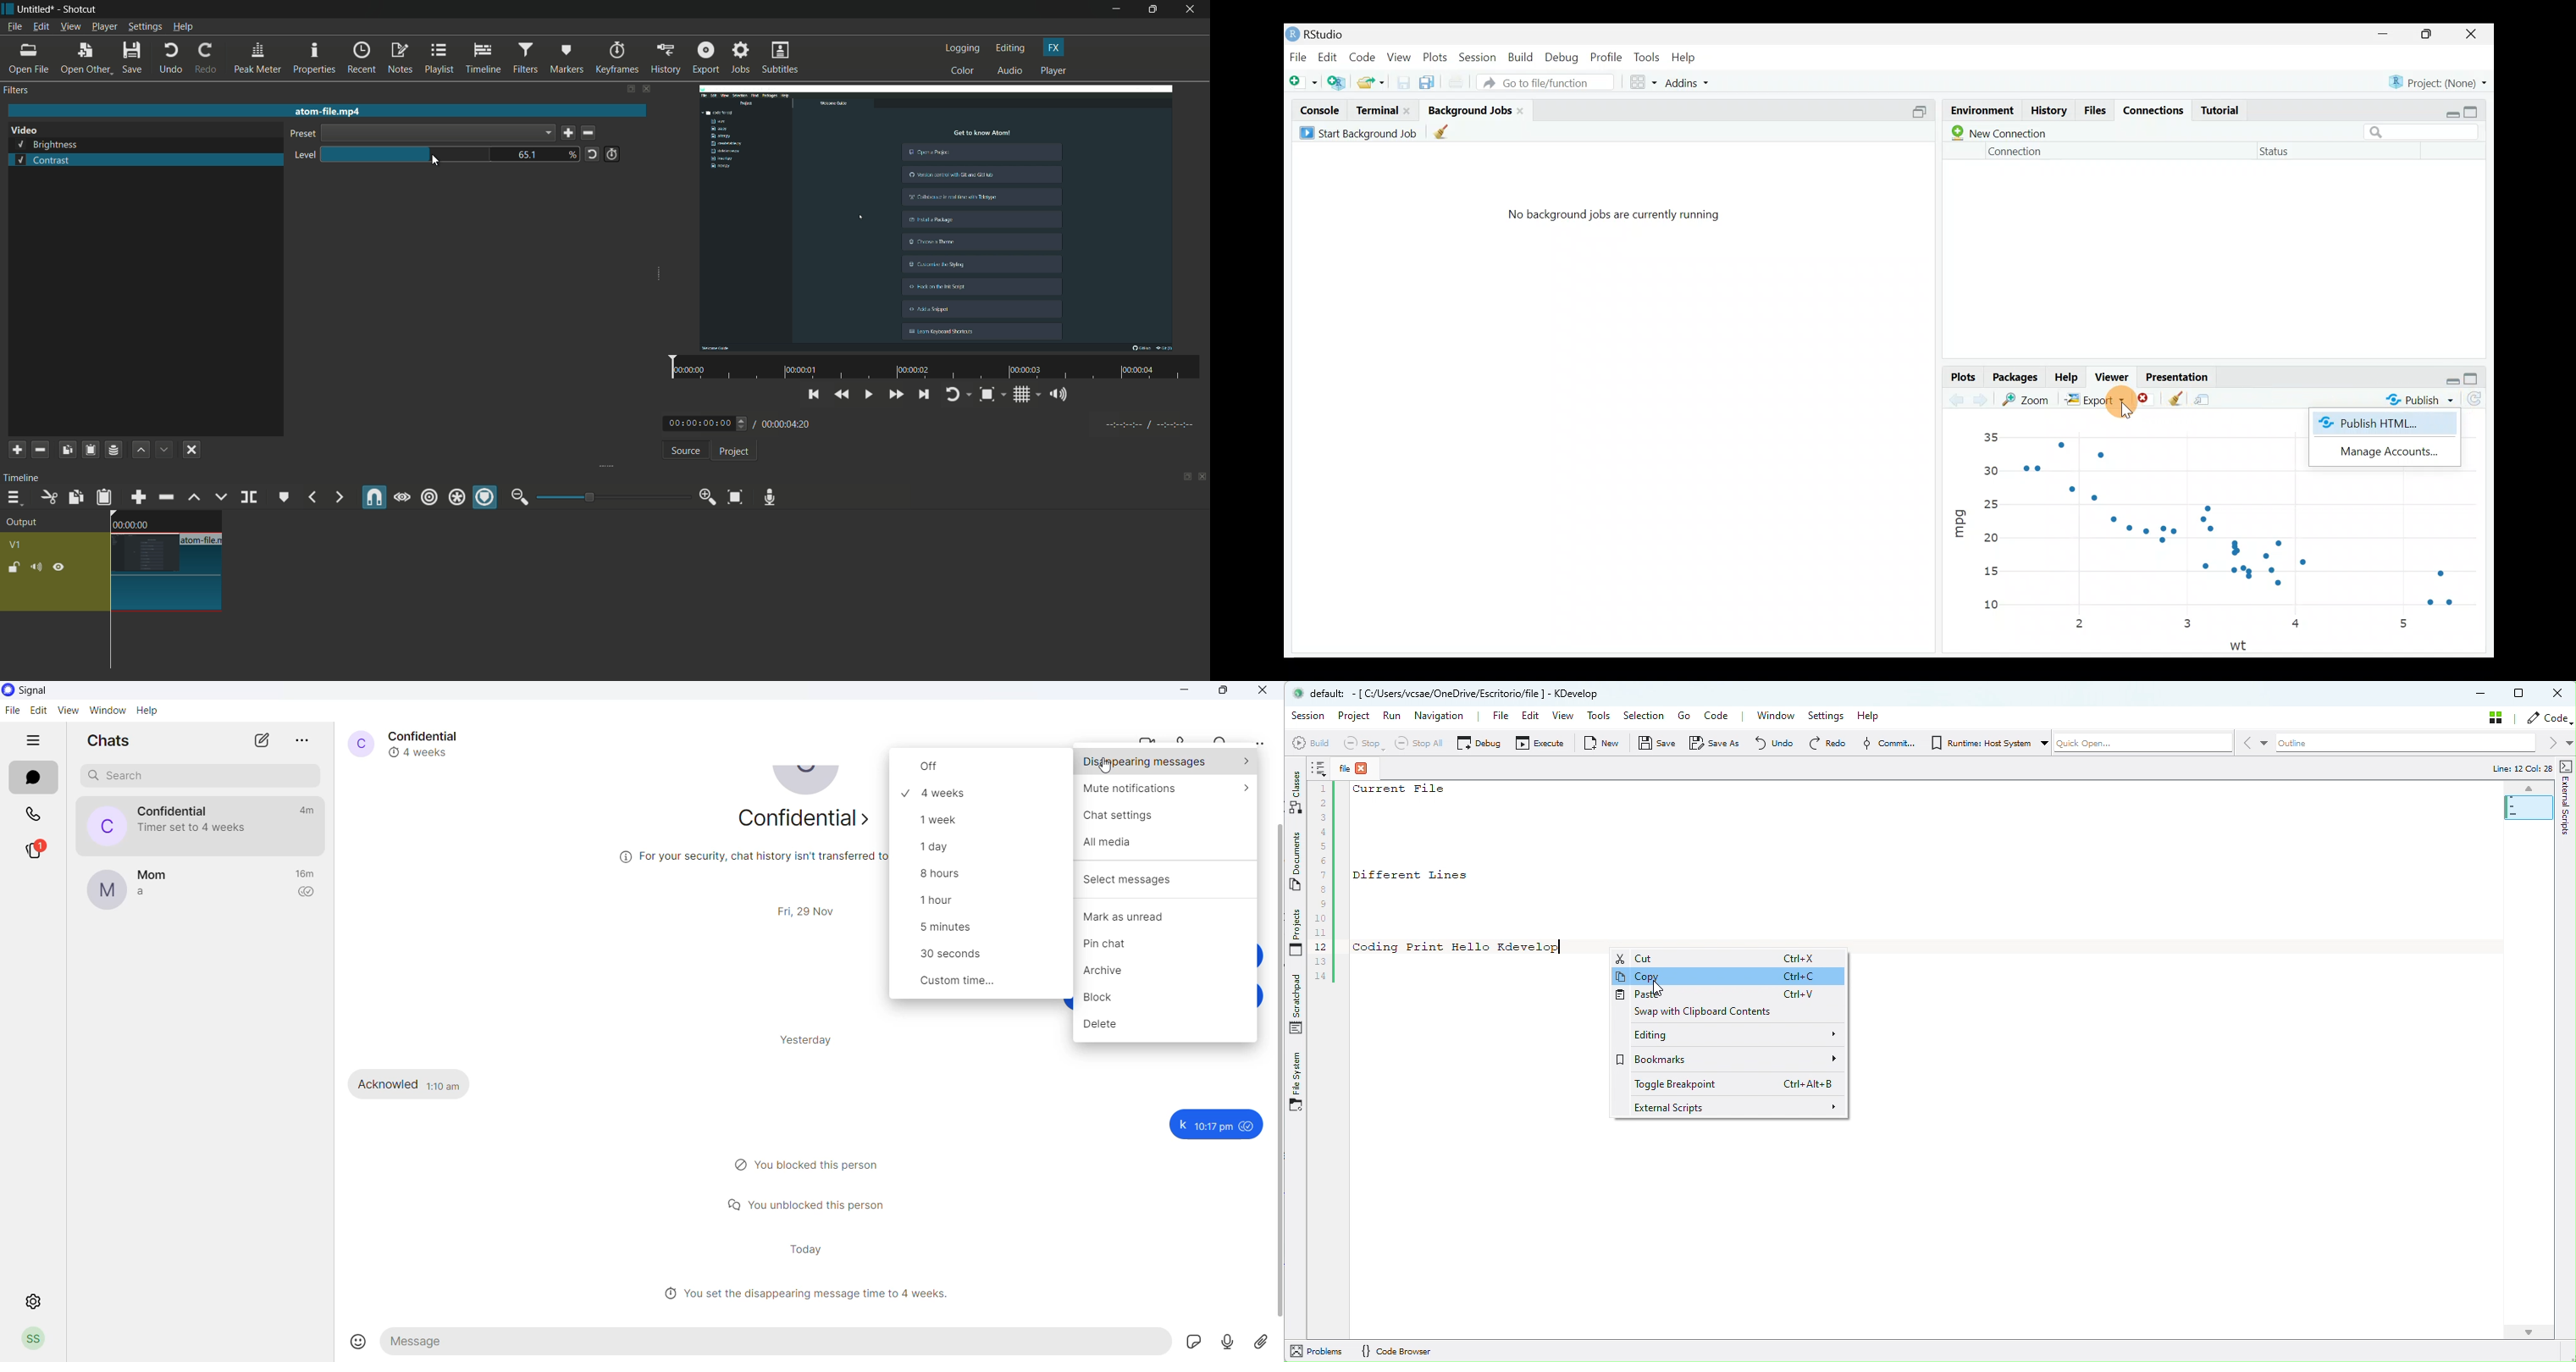  I want to click on skip to the previous point, so click(814, 393).